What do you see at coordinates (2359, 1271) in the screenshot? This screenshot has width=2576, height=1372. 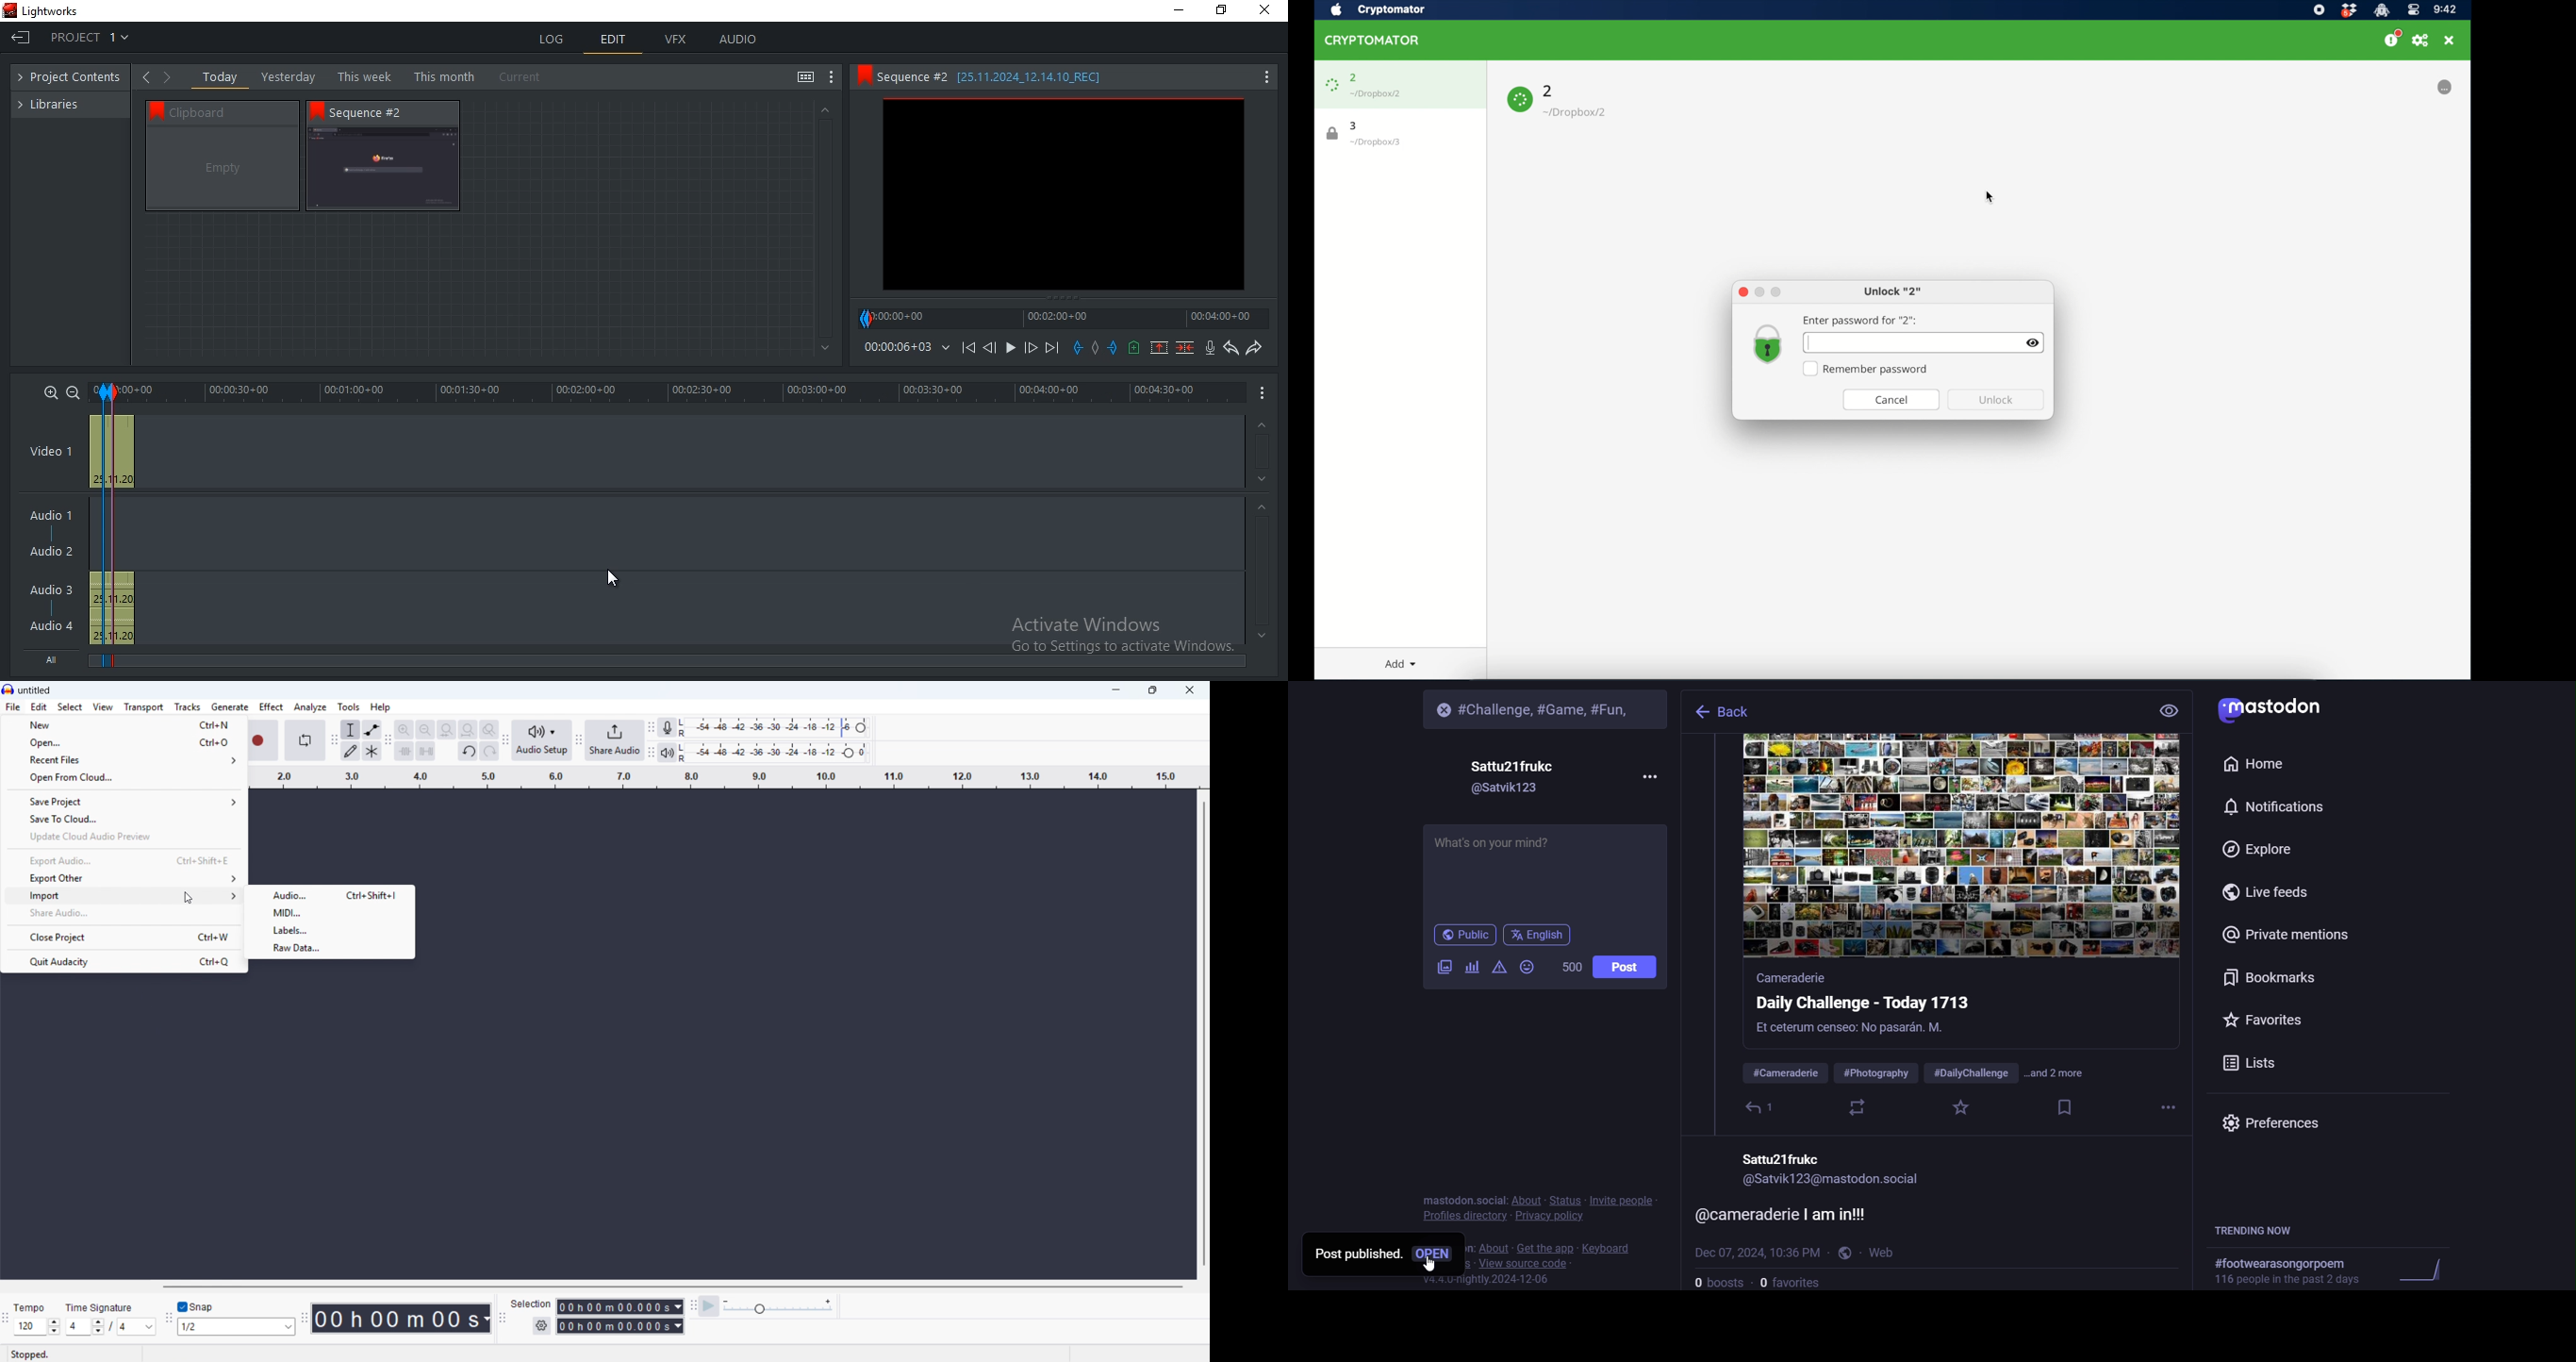 I see `#footwearasongorpoem
116 people in the past 2 days` at bounding box center [2359, 1271].